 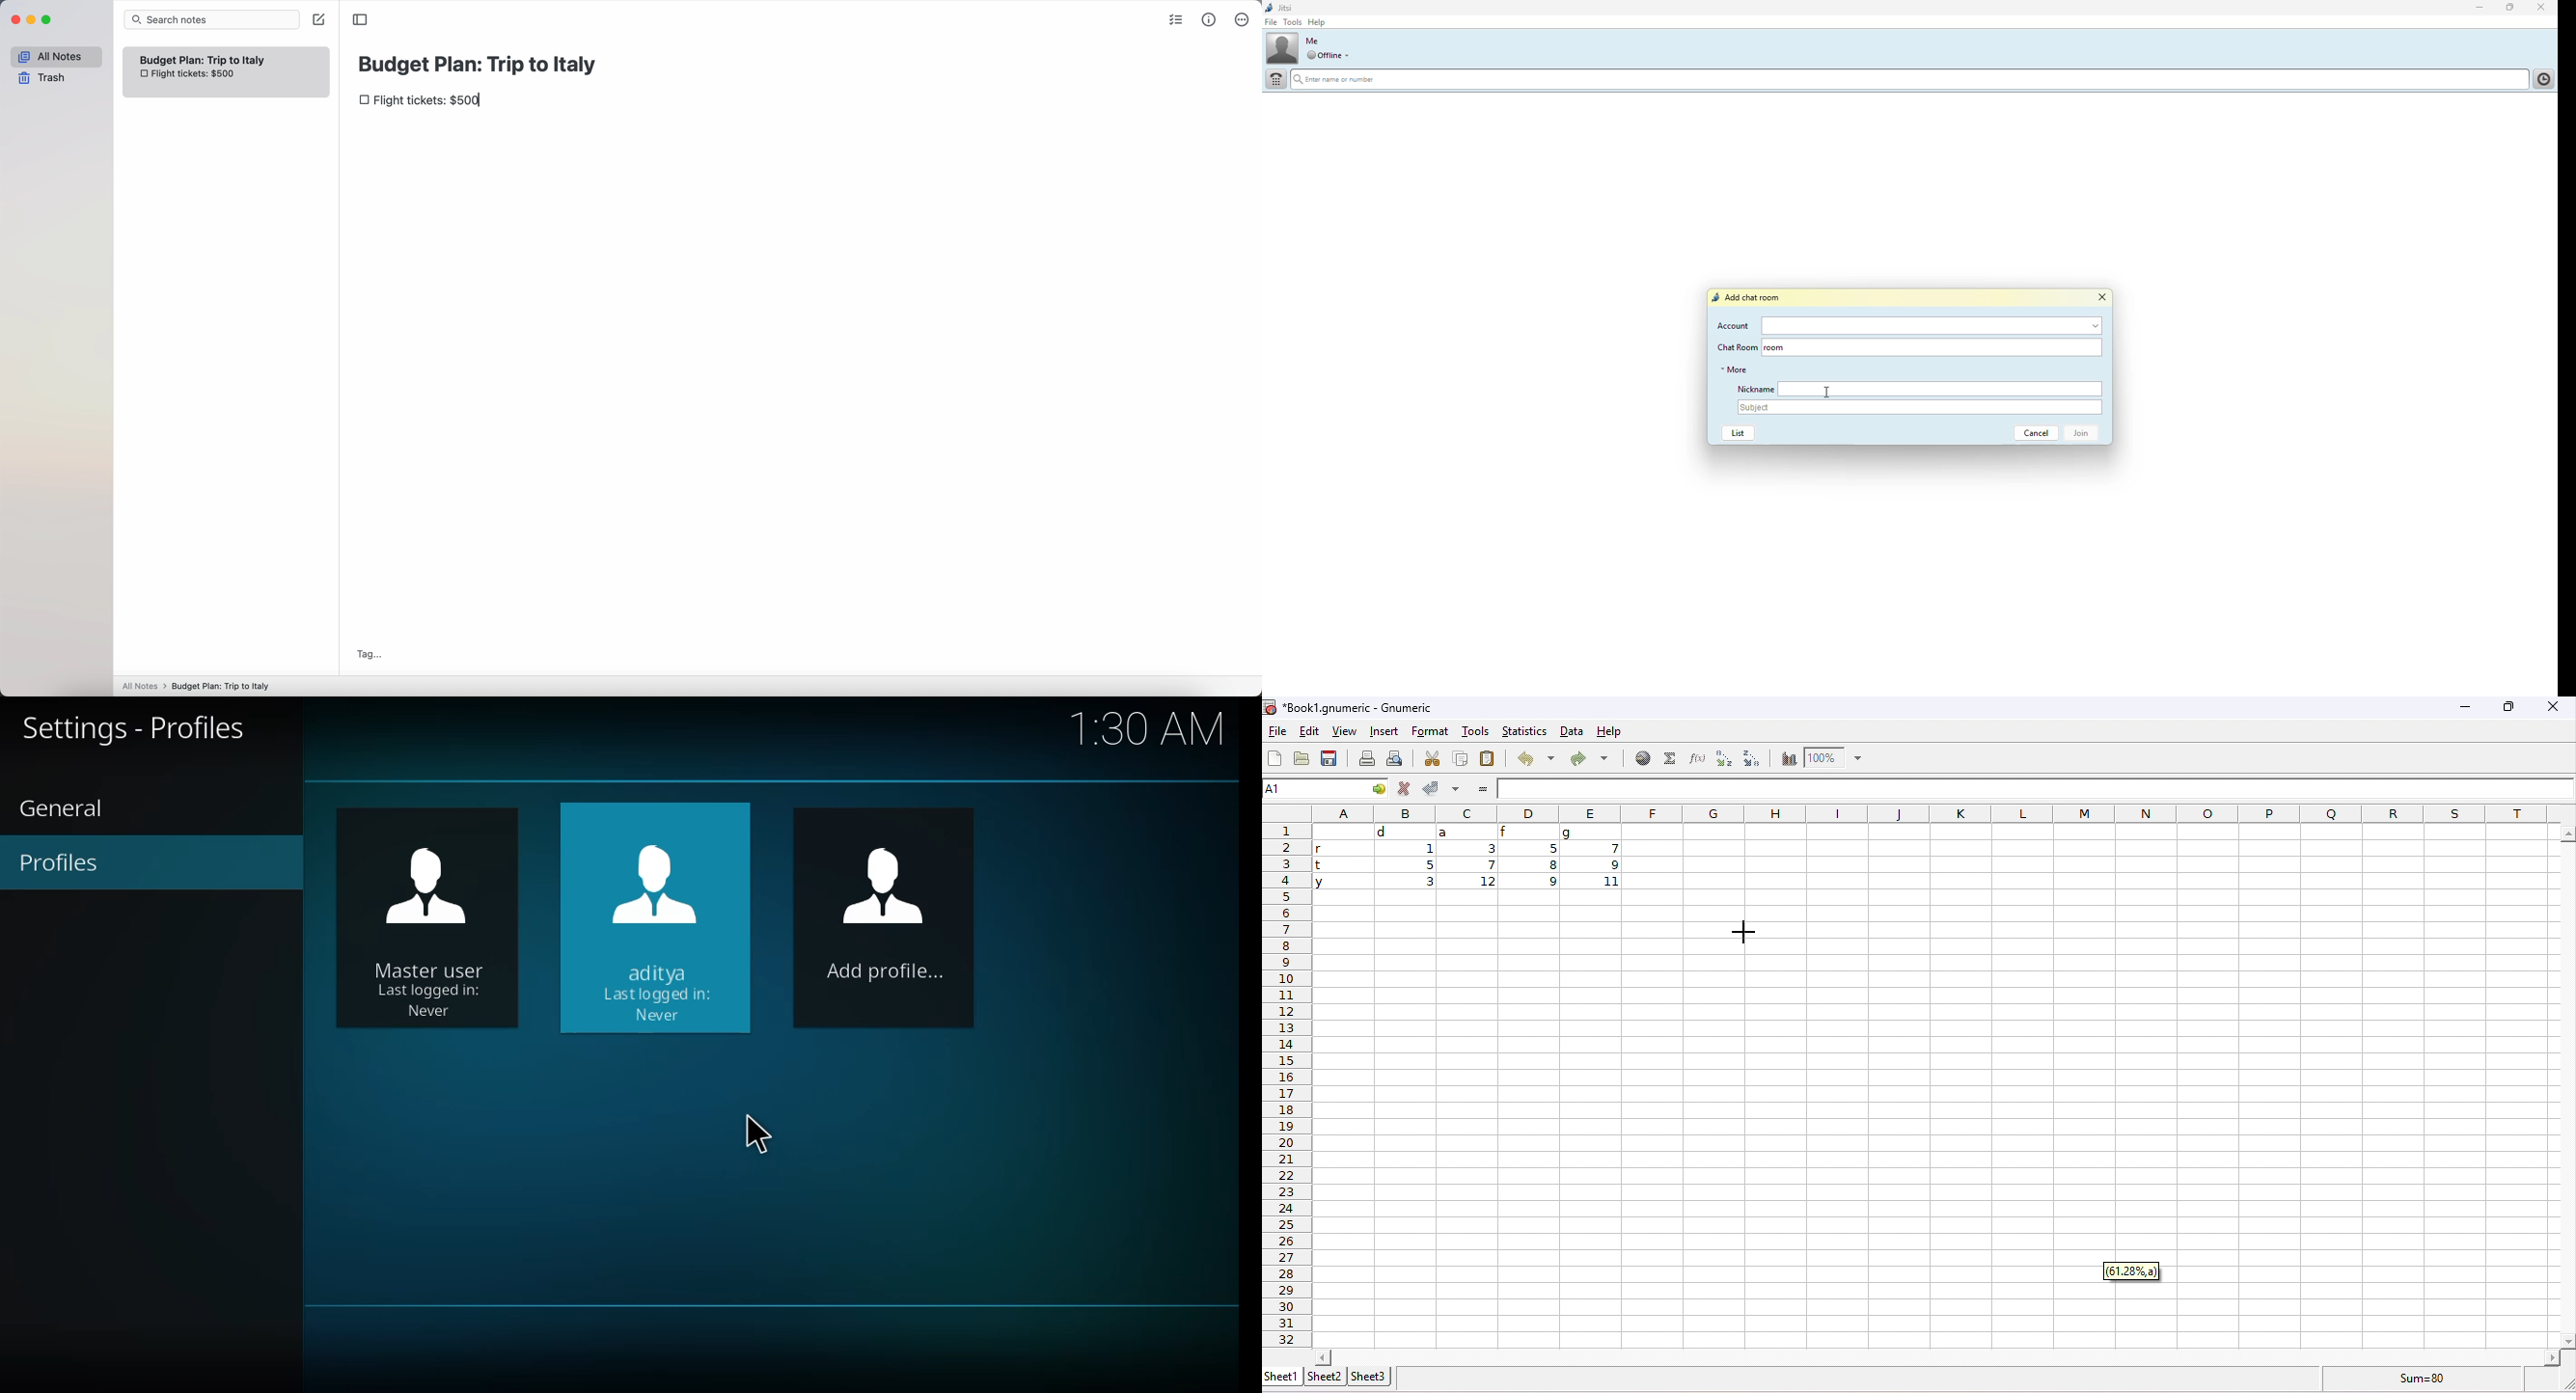 I want to click on add chat room, so click(x=1749, y=298).